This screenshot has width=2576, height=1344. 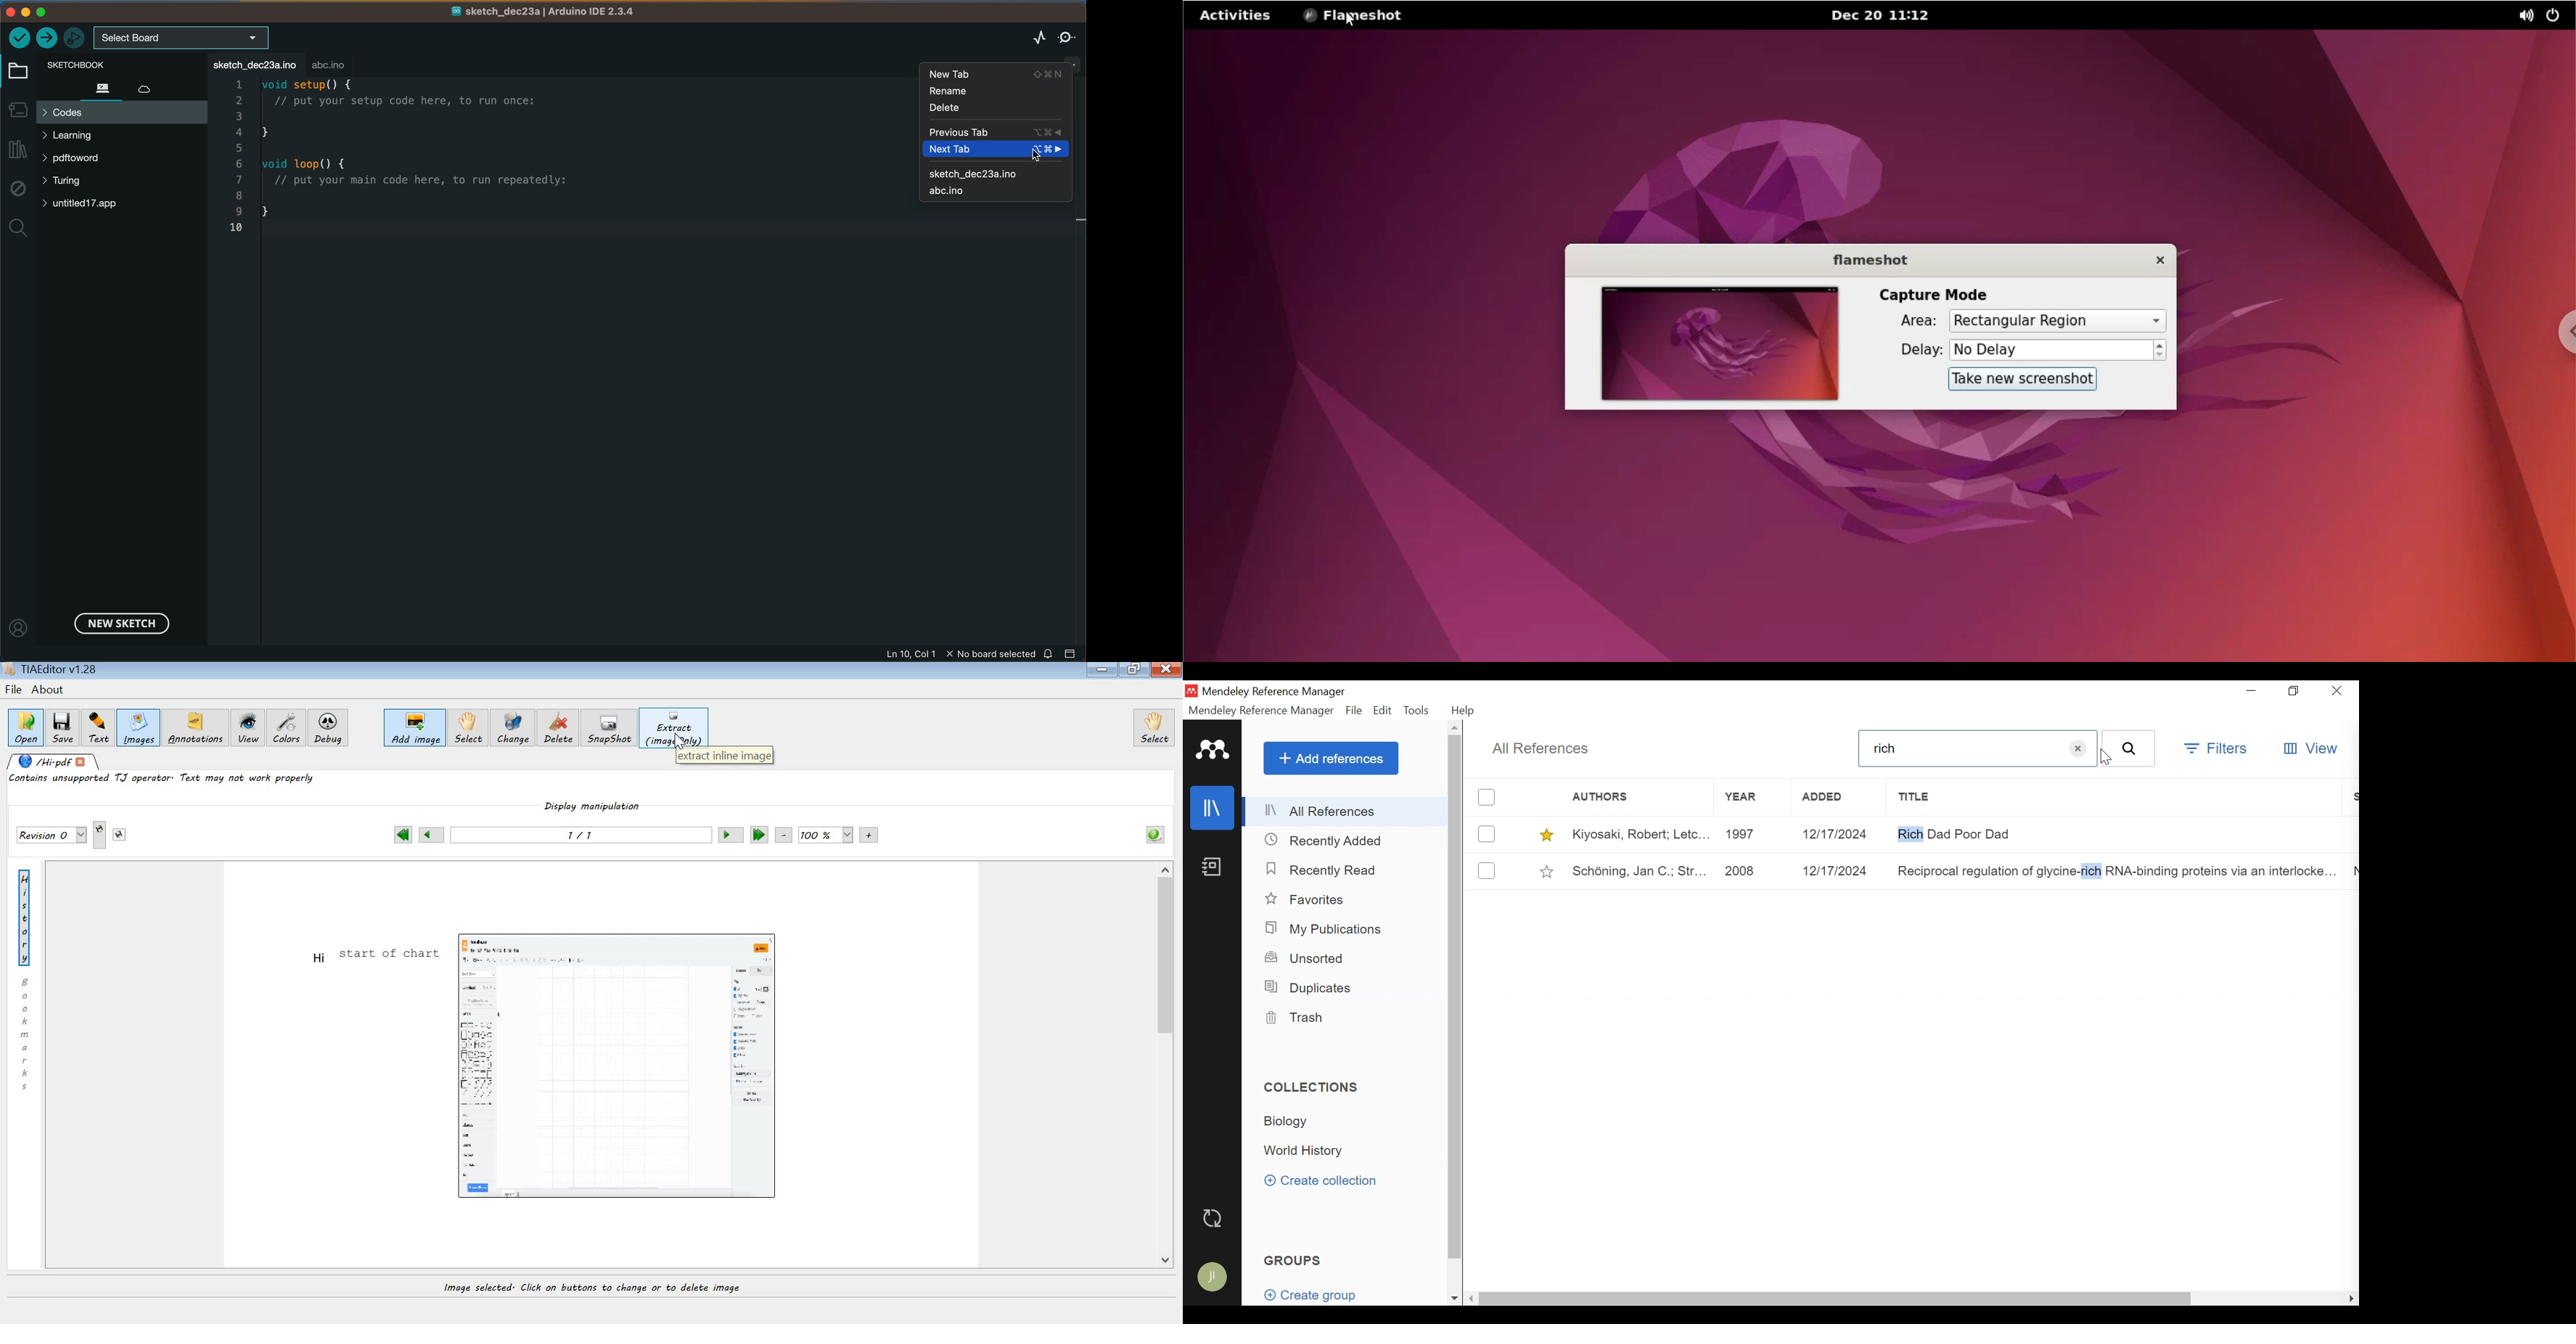 What do you see at coordinates (1472, 1299) in the screenshot?
I see `Scroll left` at bounding box center [1472, 1299].